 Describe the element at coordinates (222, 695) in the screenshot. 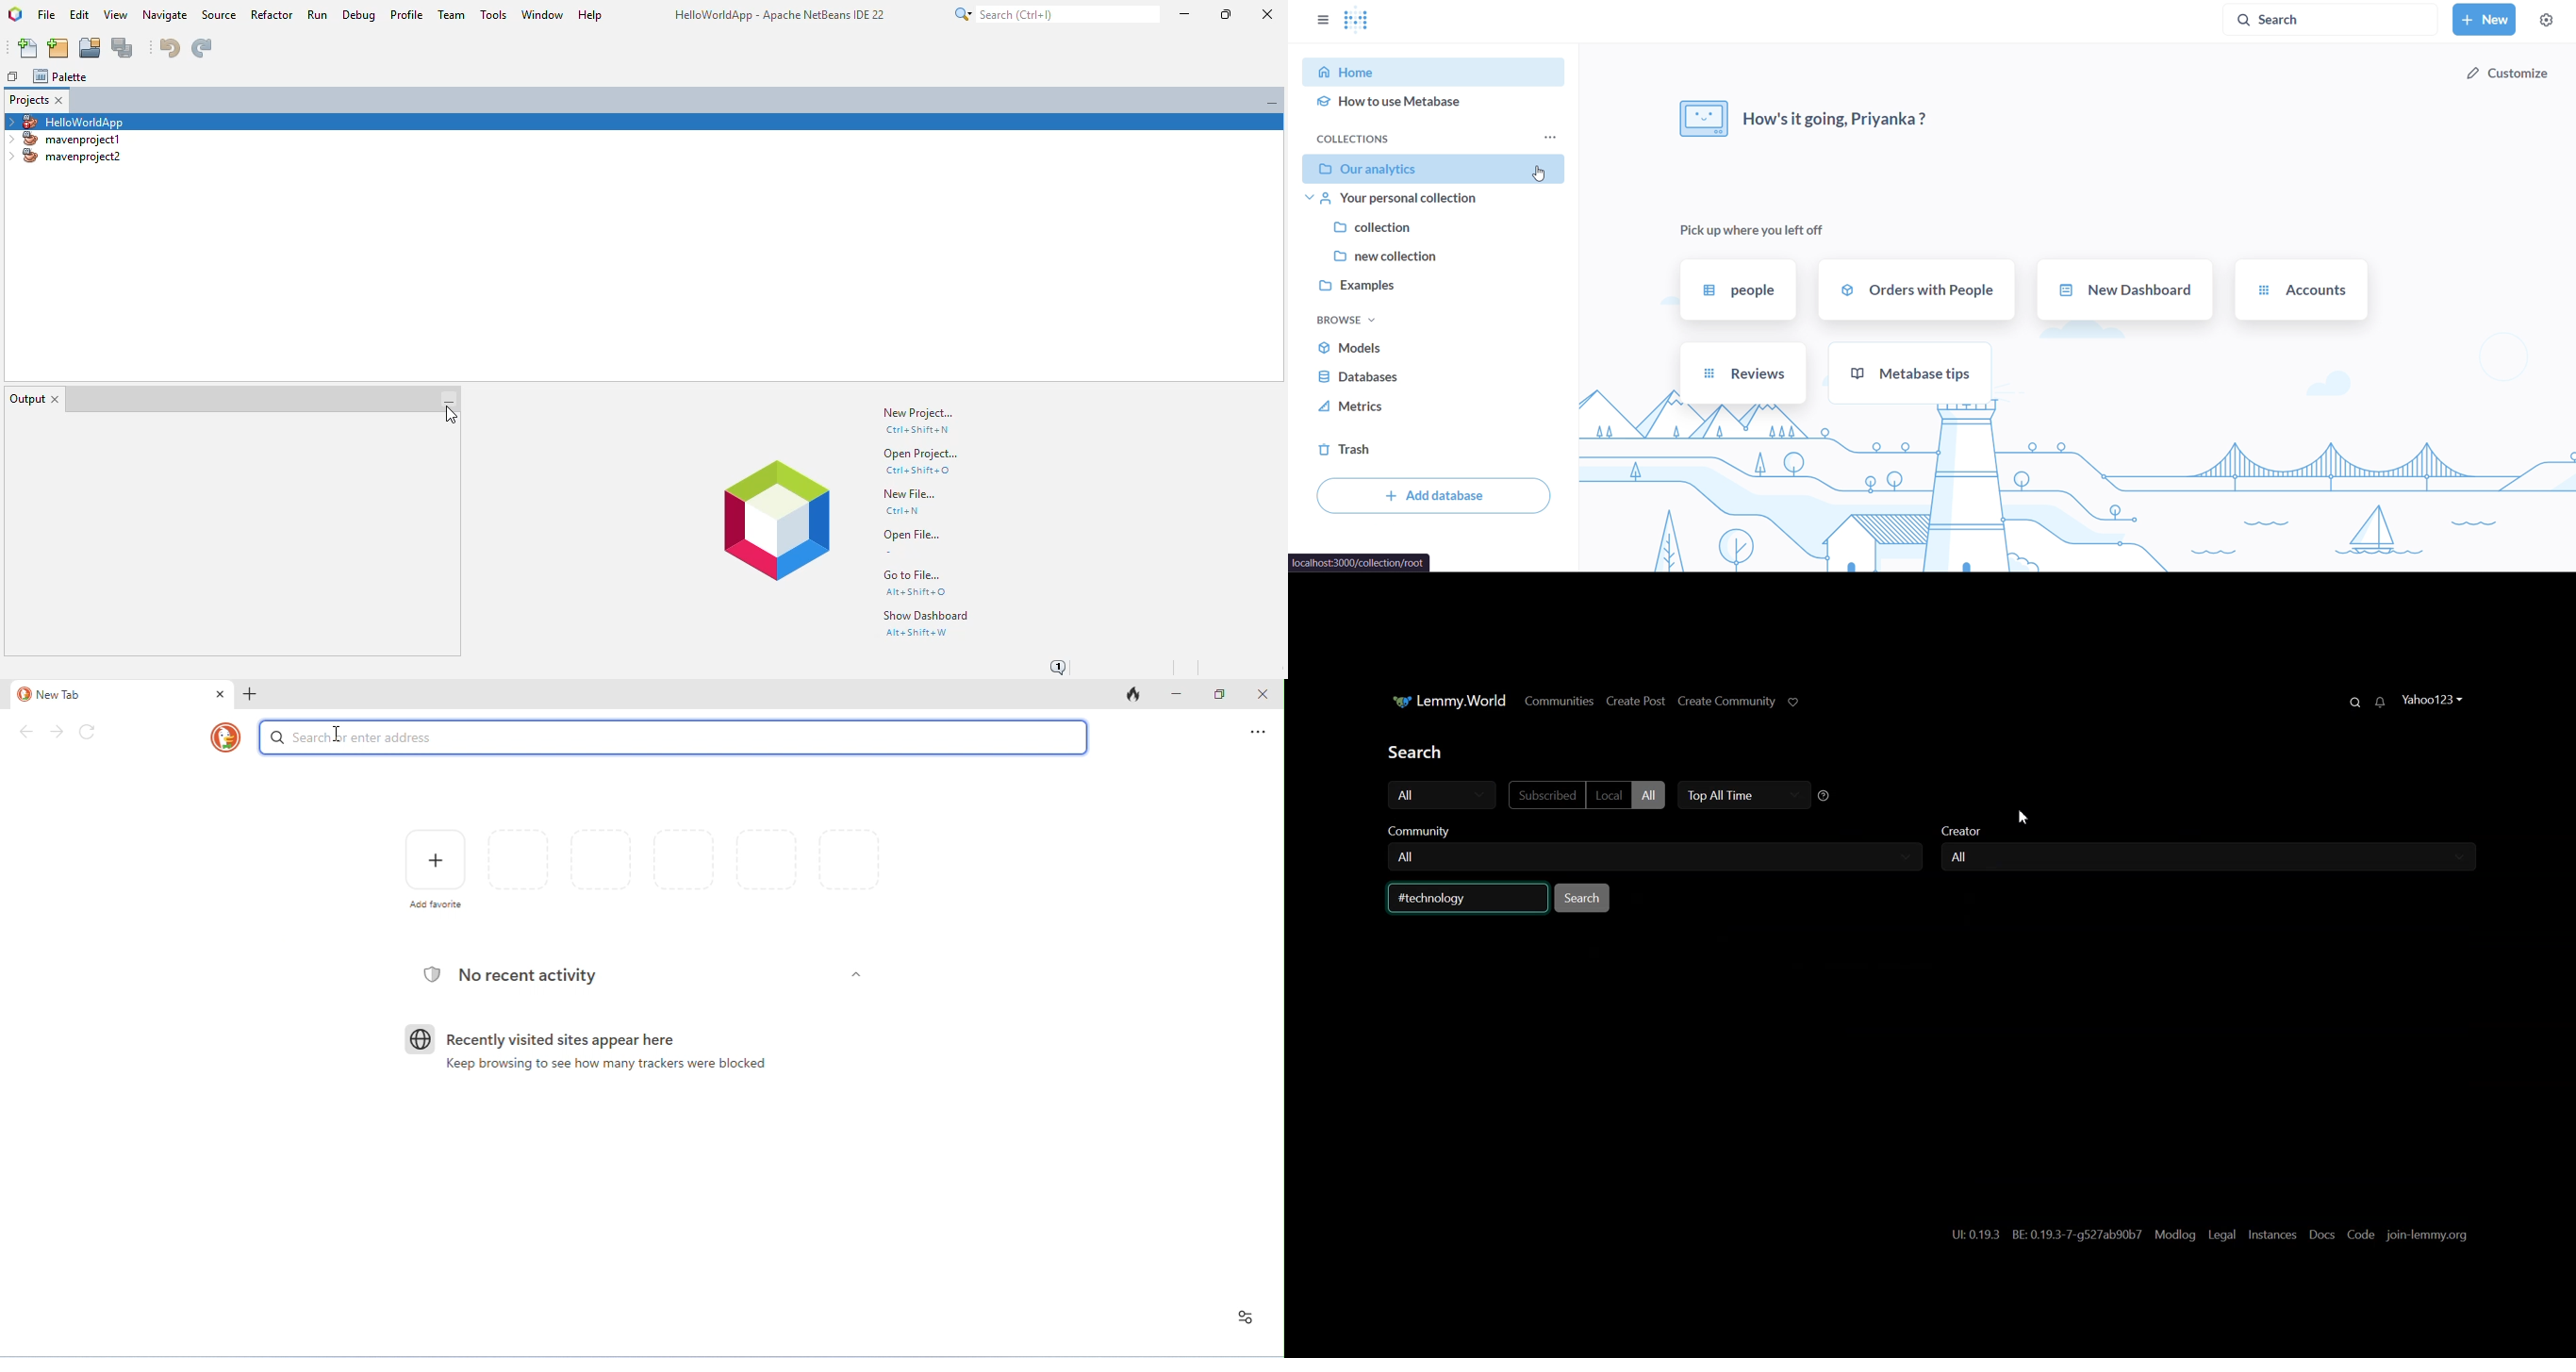

I see `close` at that location.